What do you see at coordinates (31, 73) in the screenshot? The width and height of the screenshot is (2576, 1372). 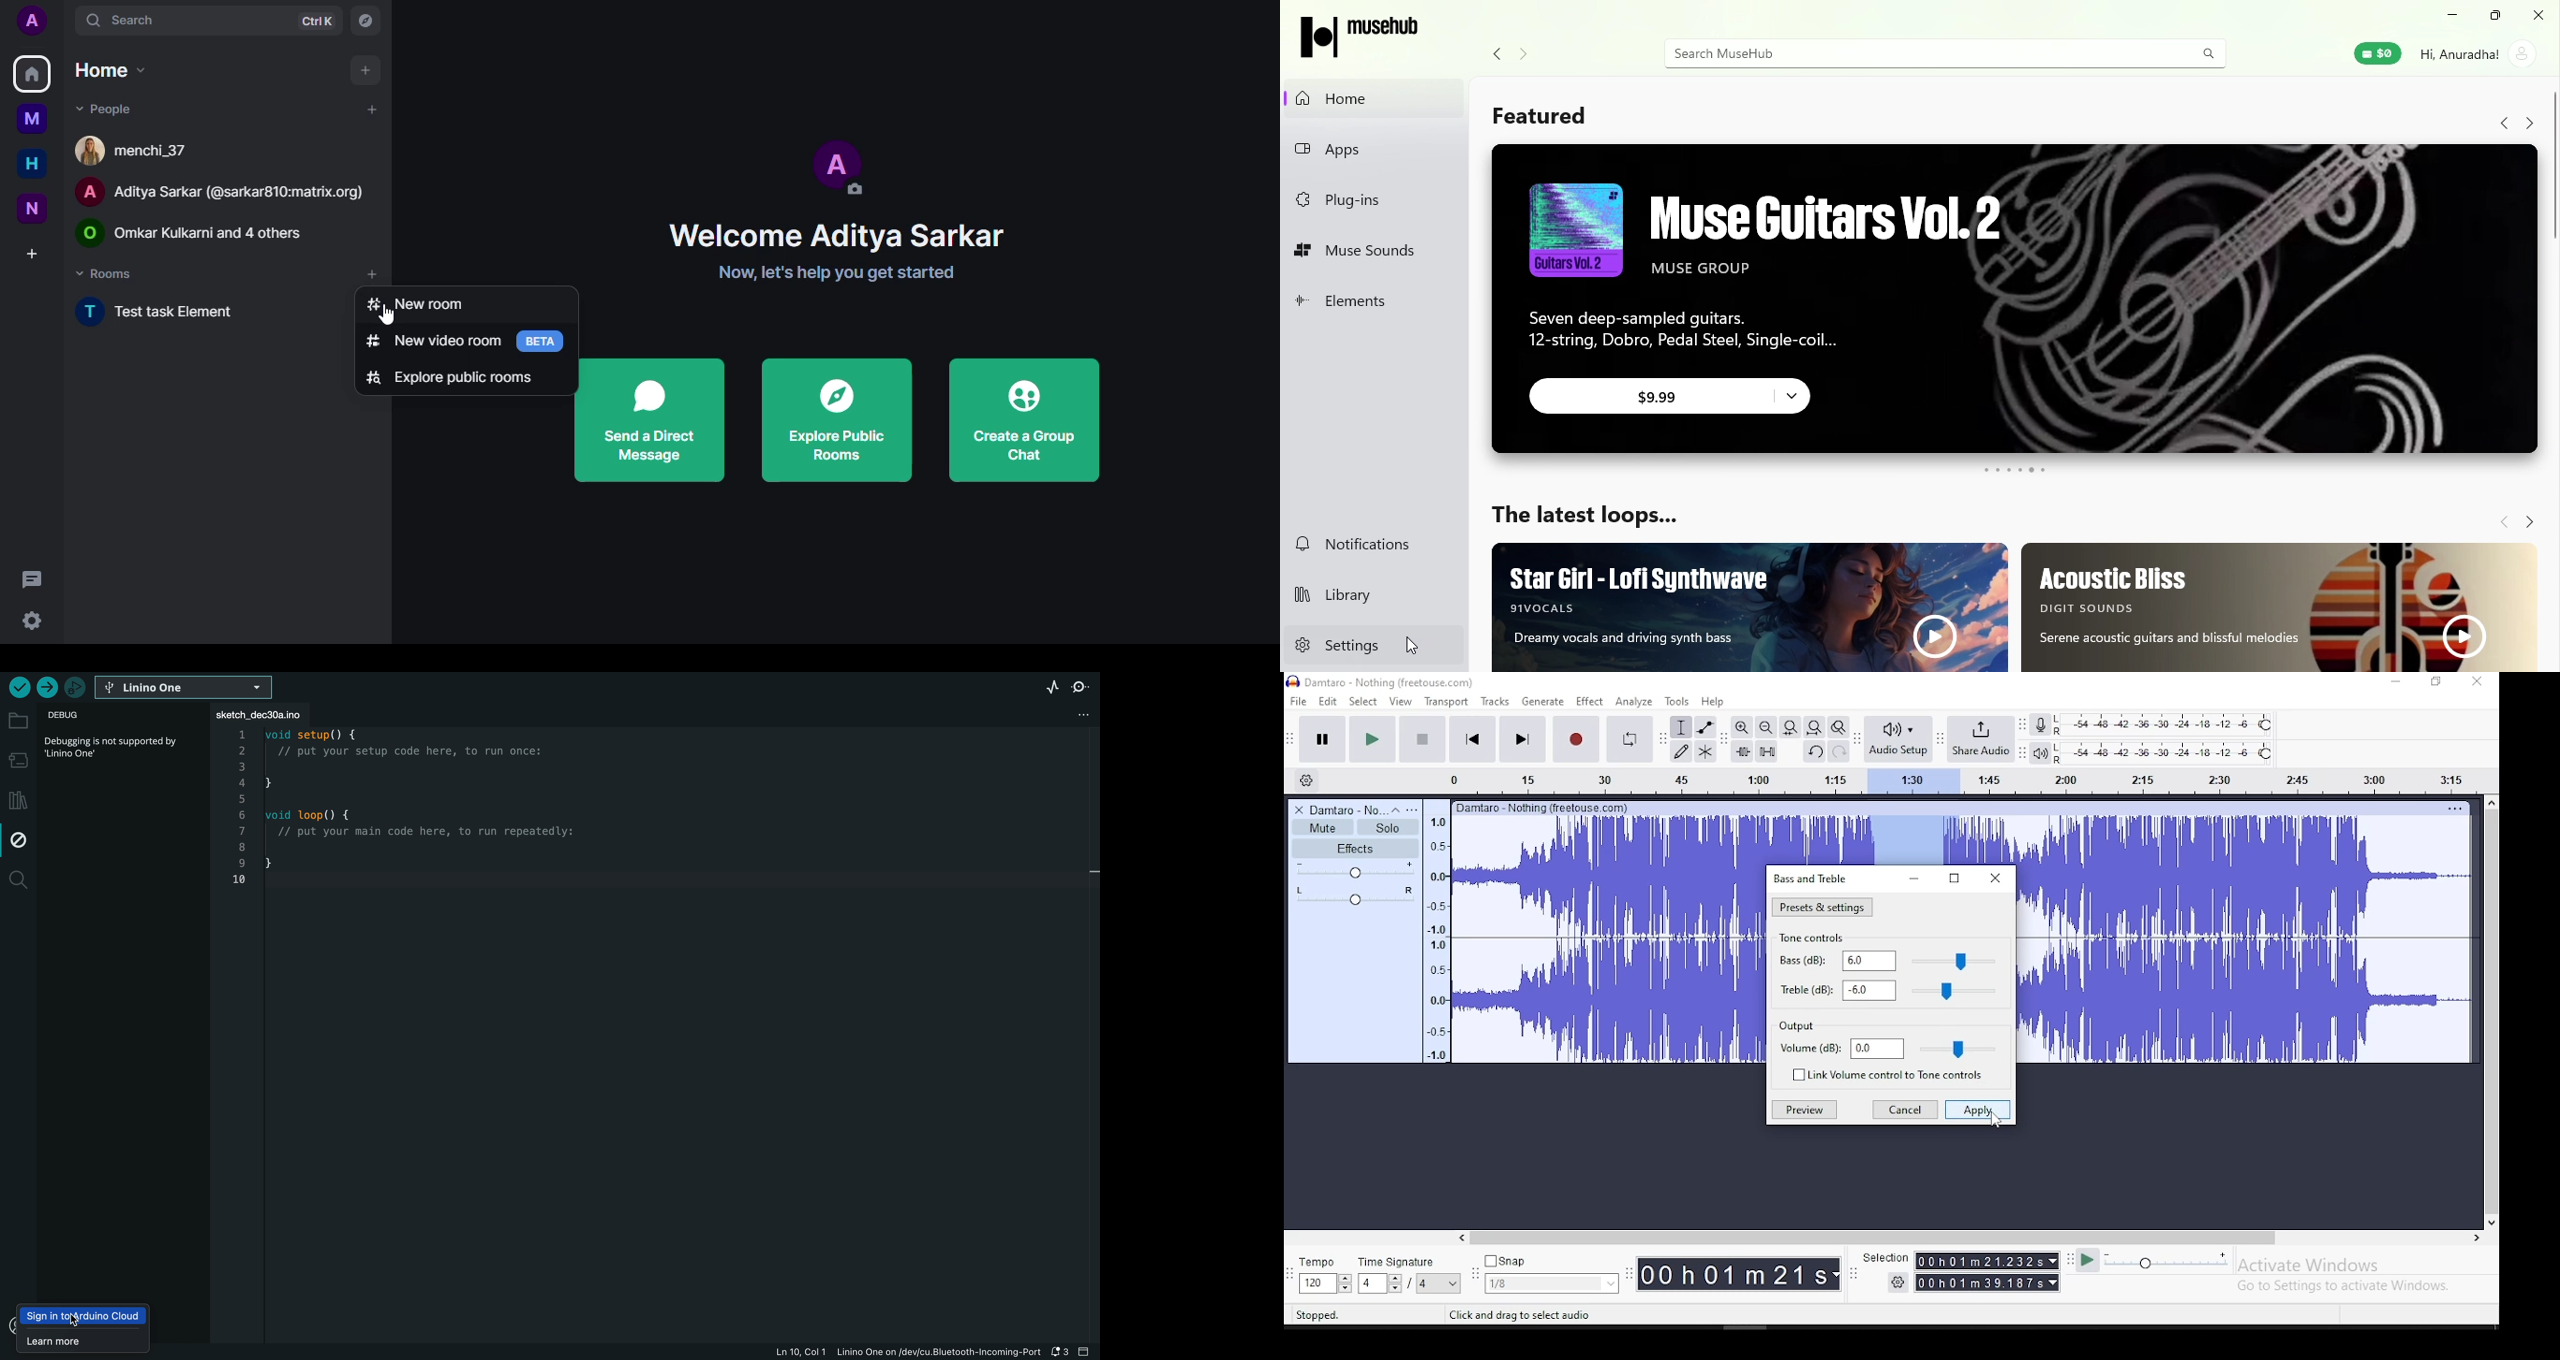 I see `home` at bounding box center [31, 73].